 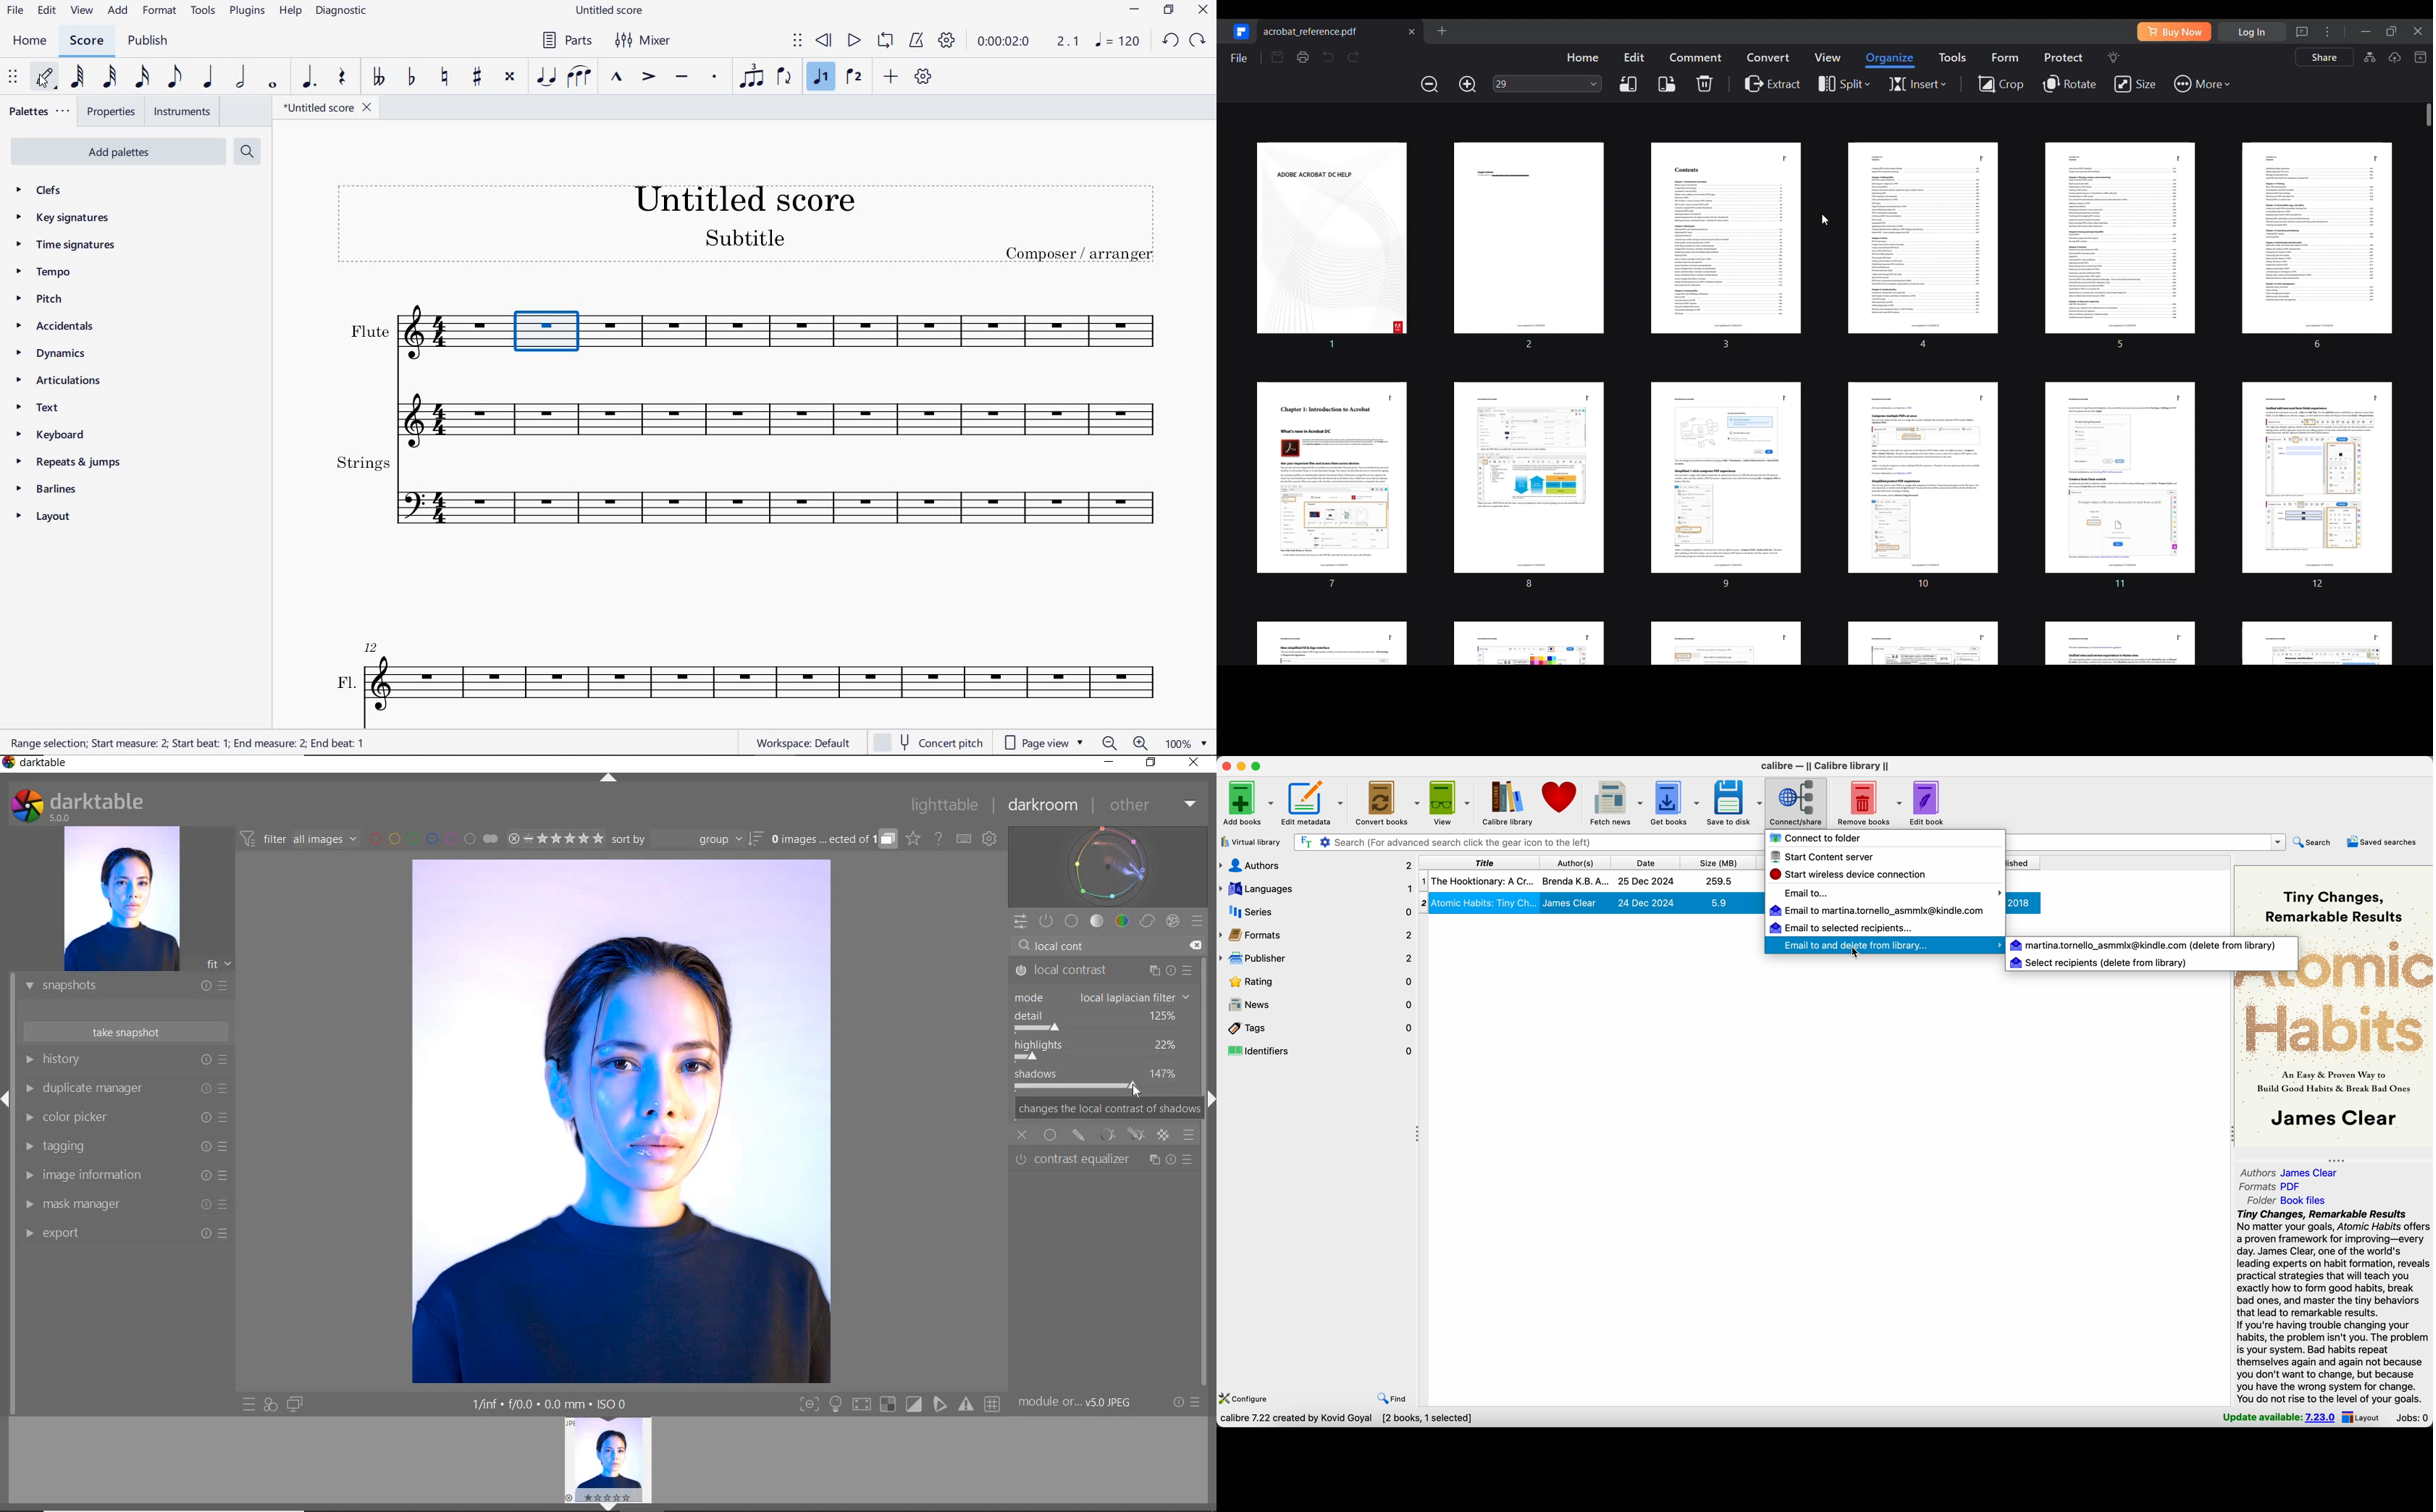 What do you see at coordinates (142, 77) in the screenshot?
I see `16TH NOTE` at bounding box center [142, 77].